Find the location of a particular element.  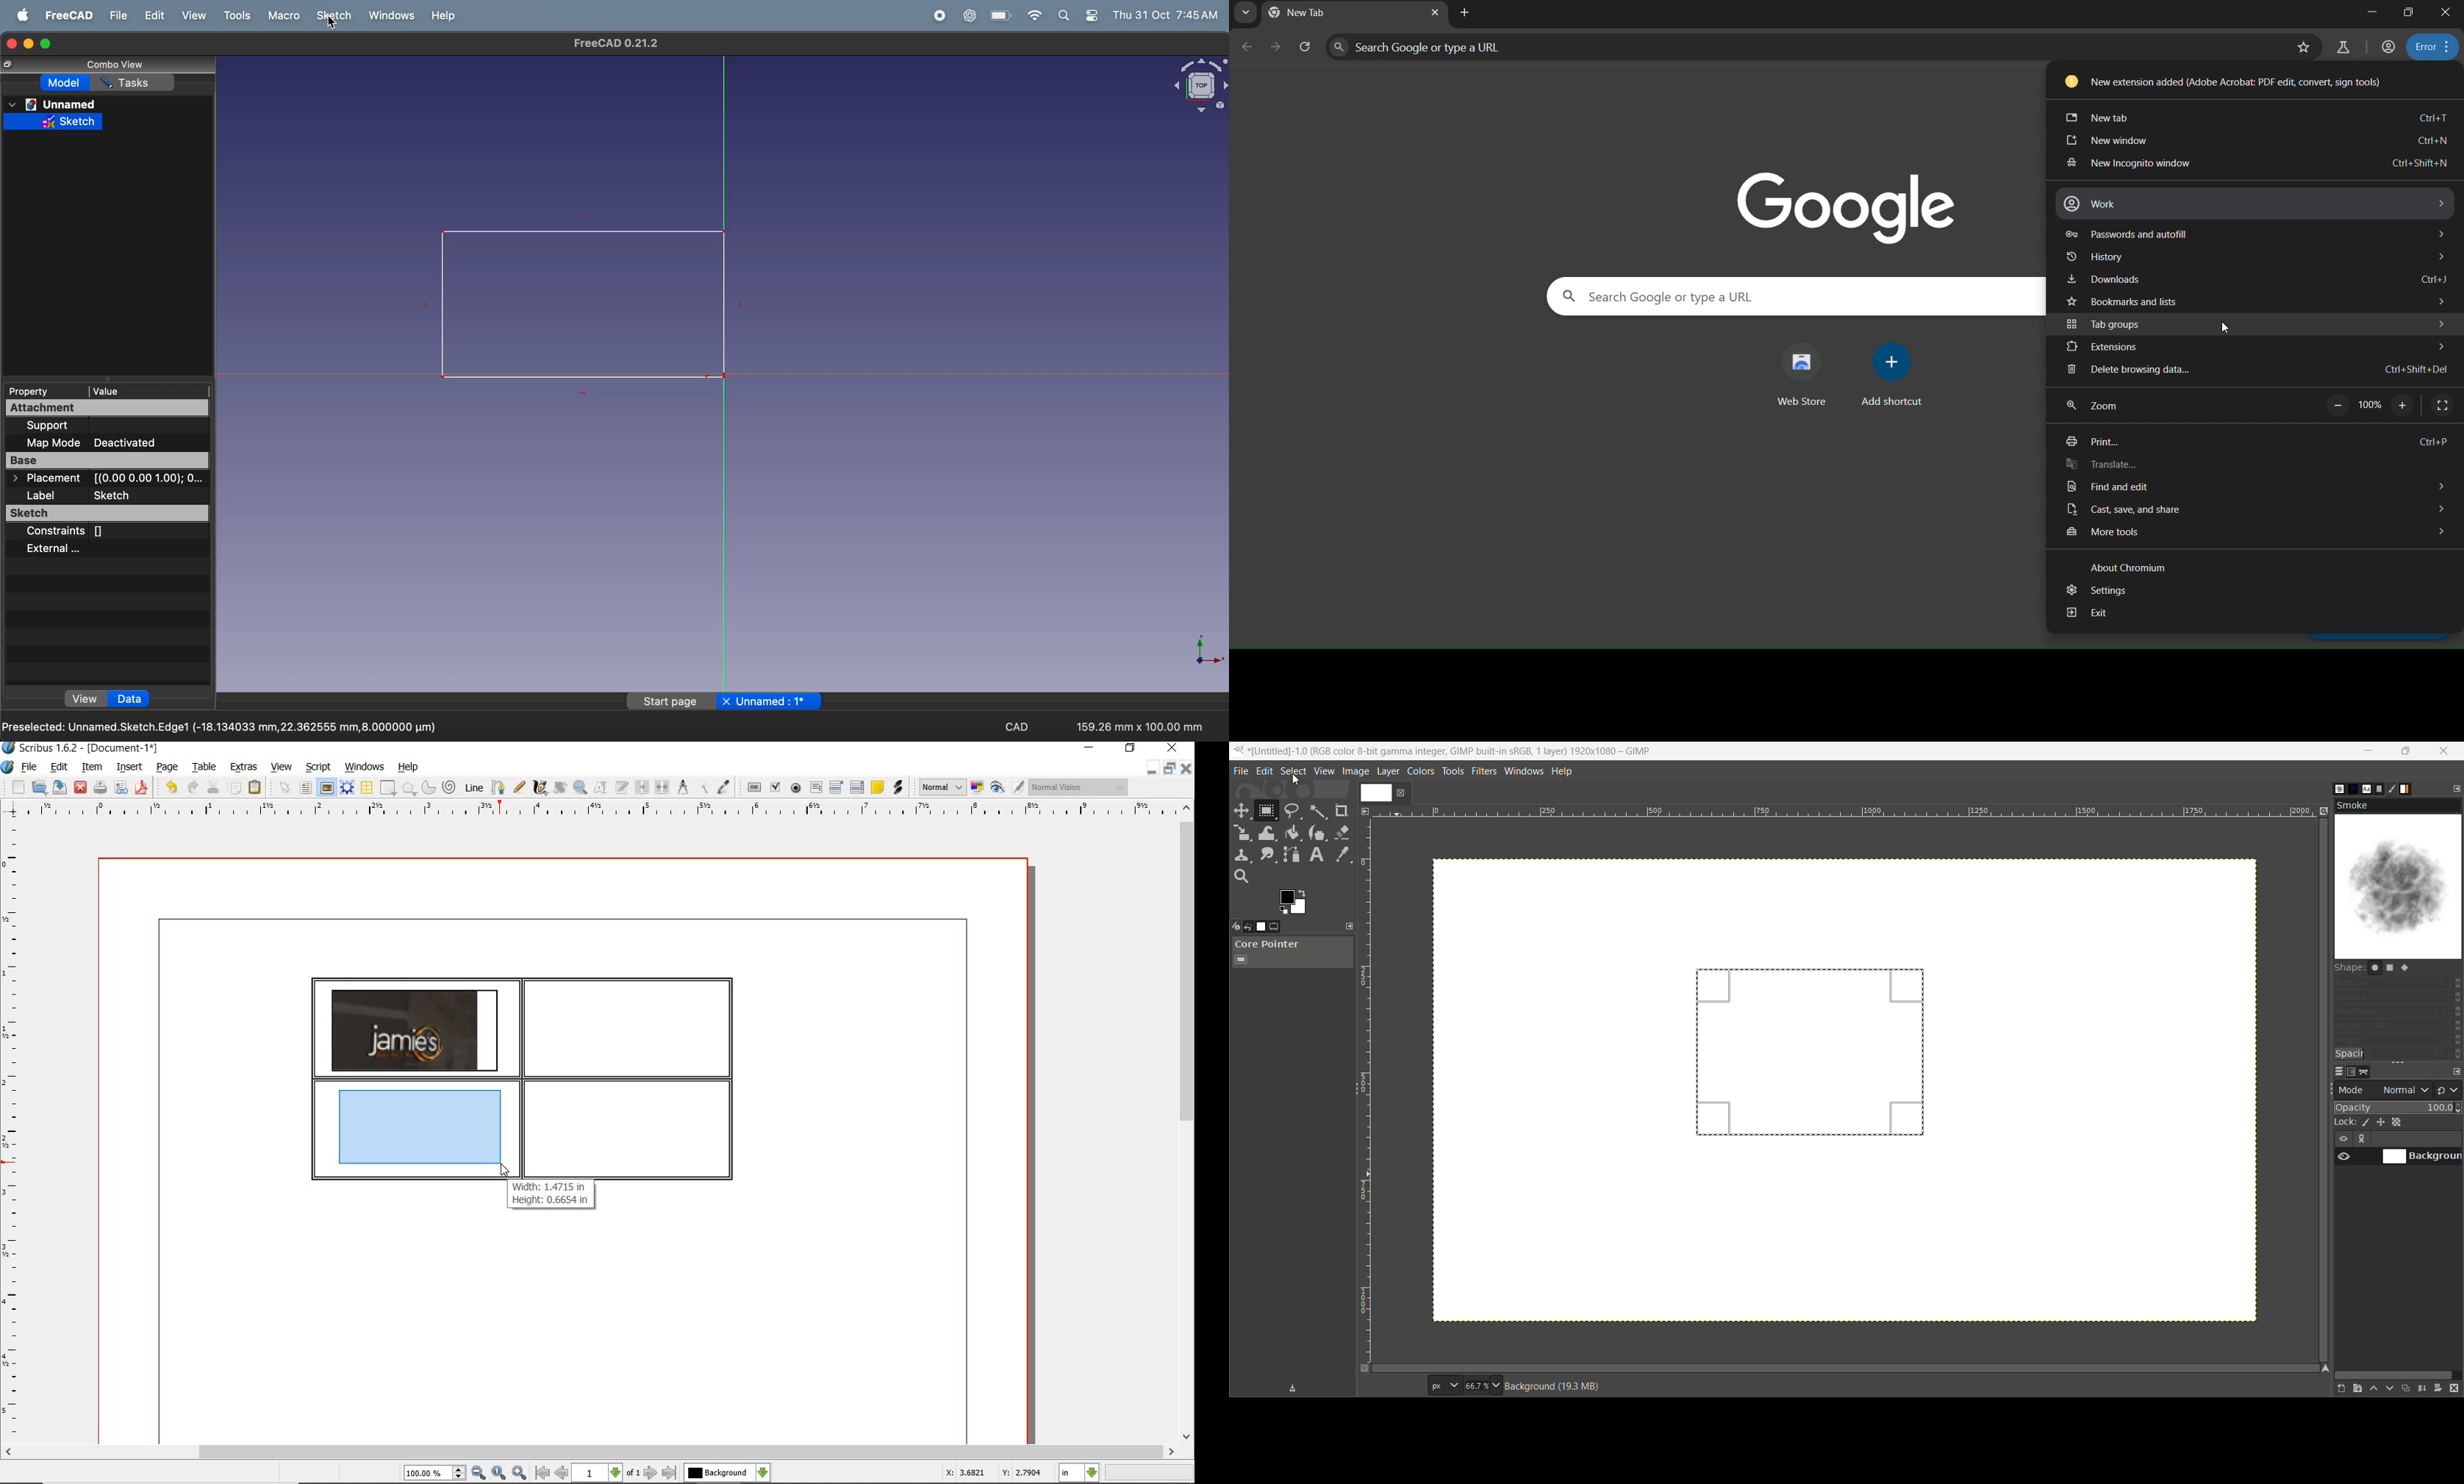

new is located at coordinates (18, 789).